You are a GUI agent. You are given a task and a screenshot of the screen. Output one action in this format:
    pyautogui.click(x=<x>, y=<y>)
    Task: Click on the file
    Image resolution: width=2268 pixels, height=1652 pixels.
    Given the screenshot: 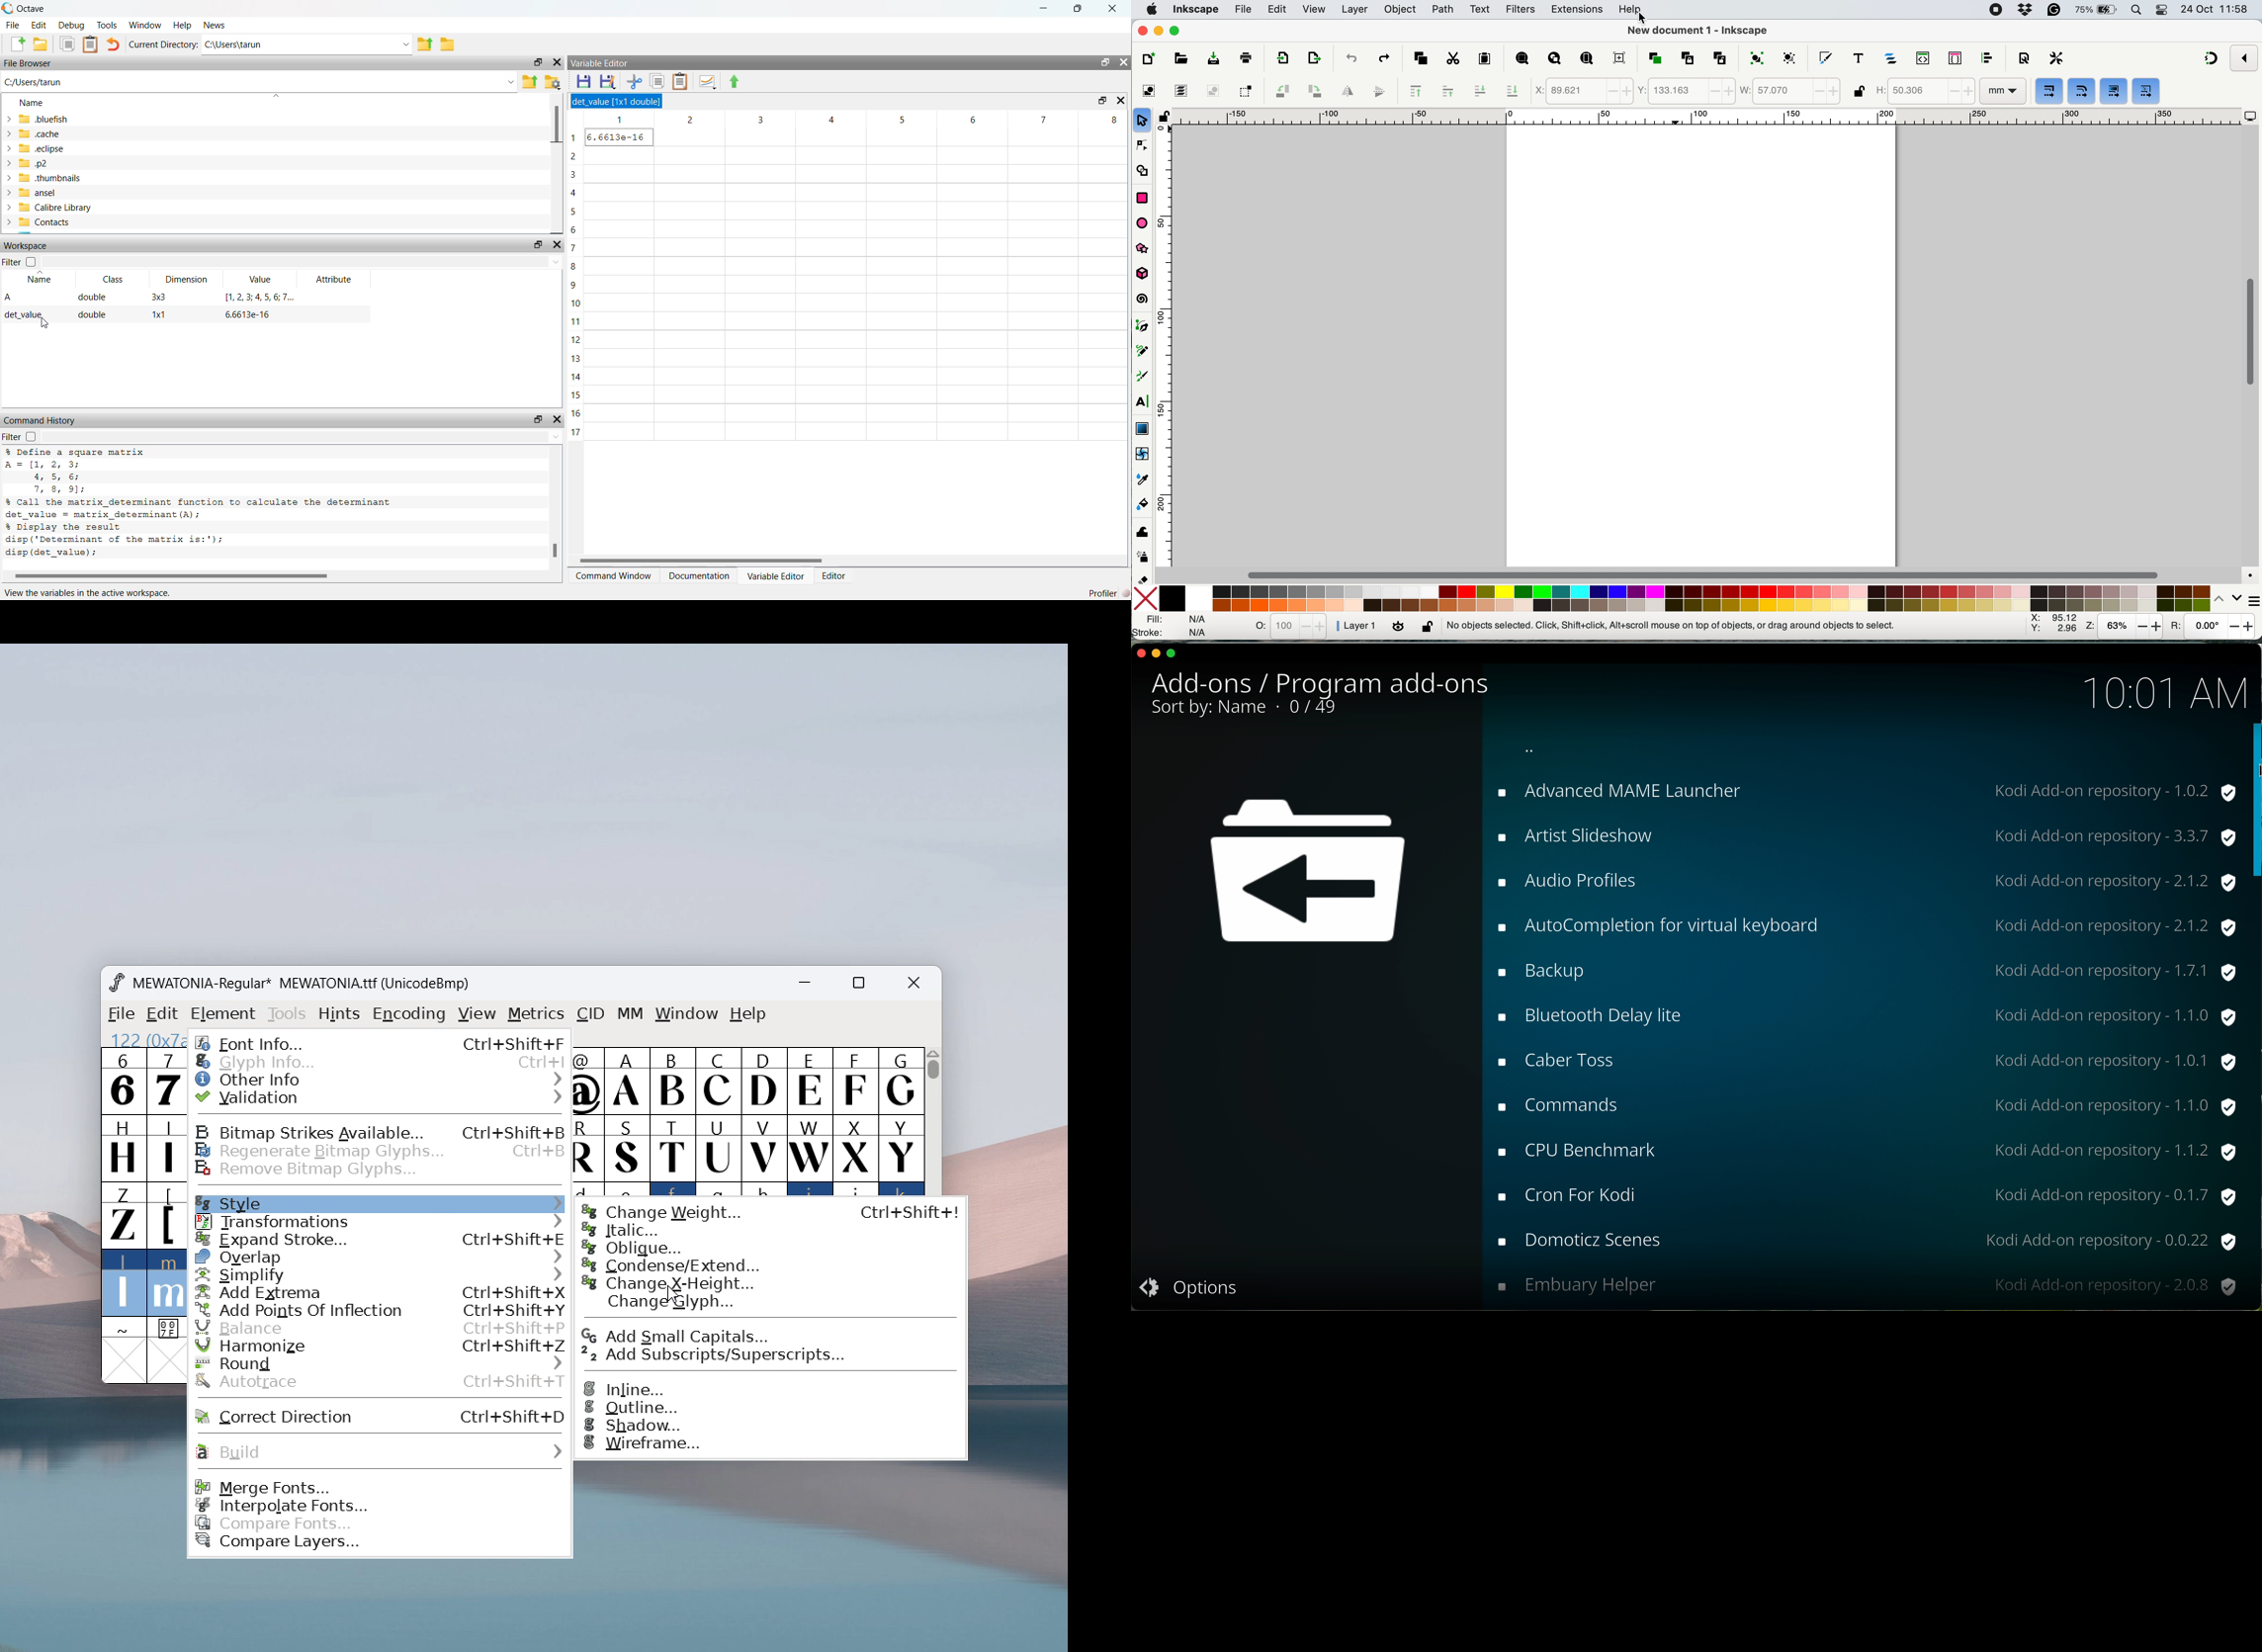 What is the action you would take?
    pyautogui.click(x=119, y=1014)
    